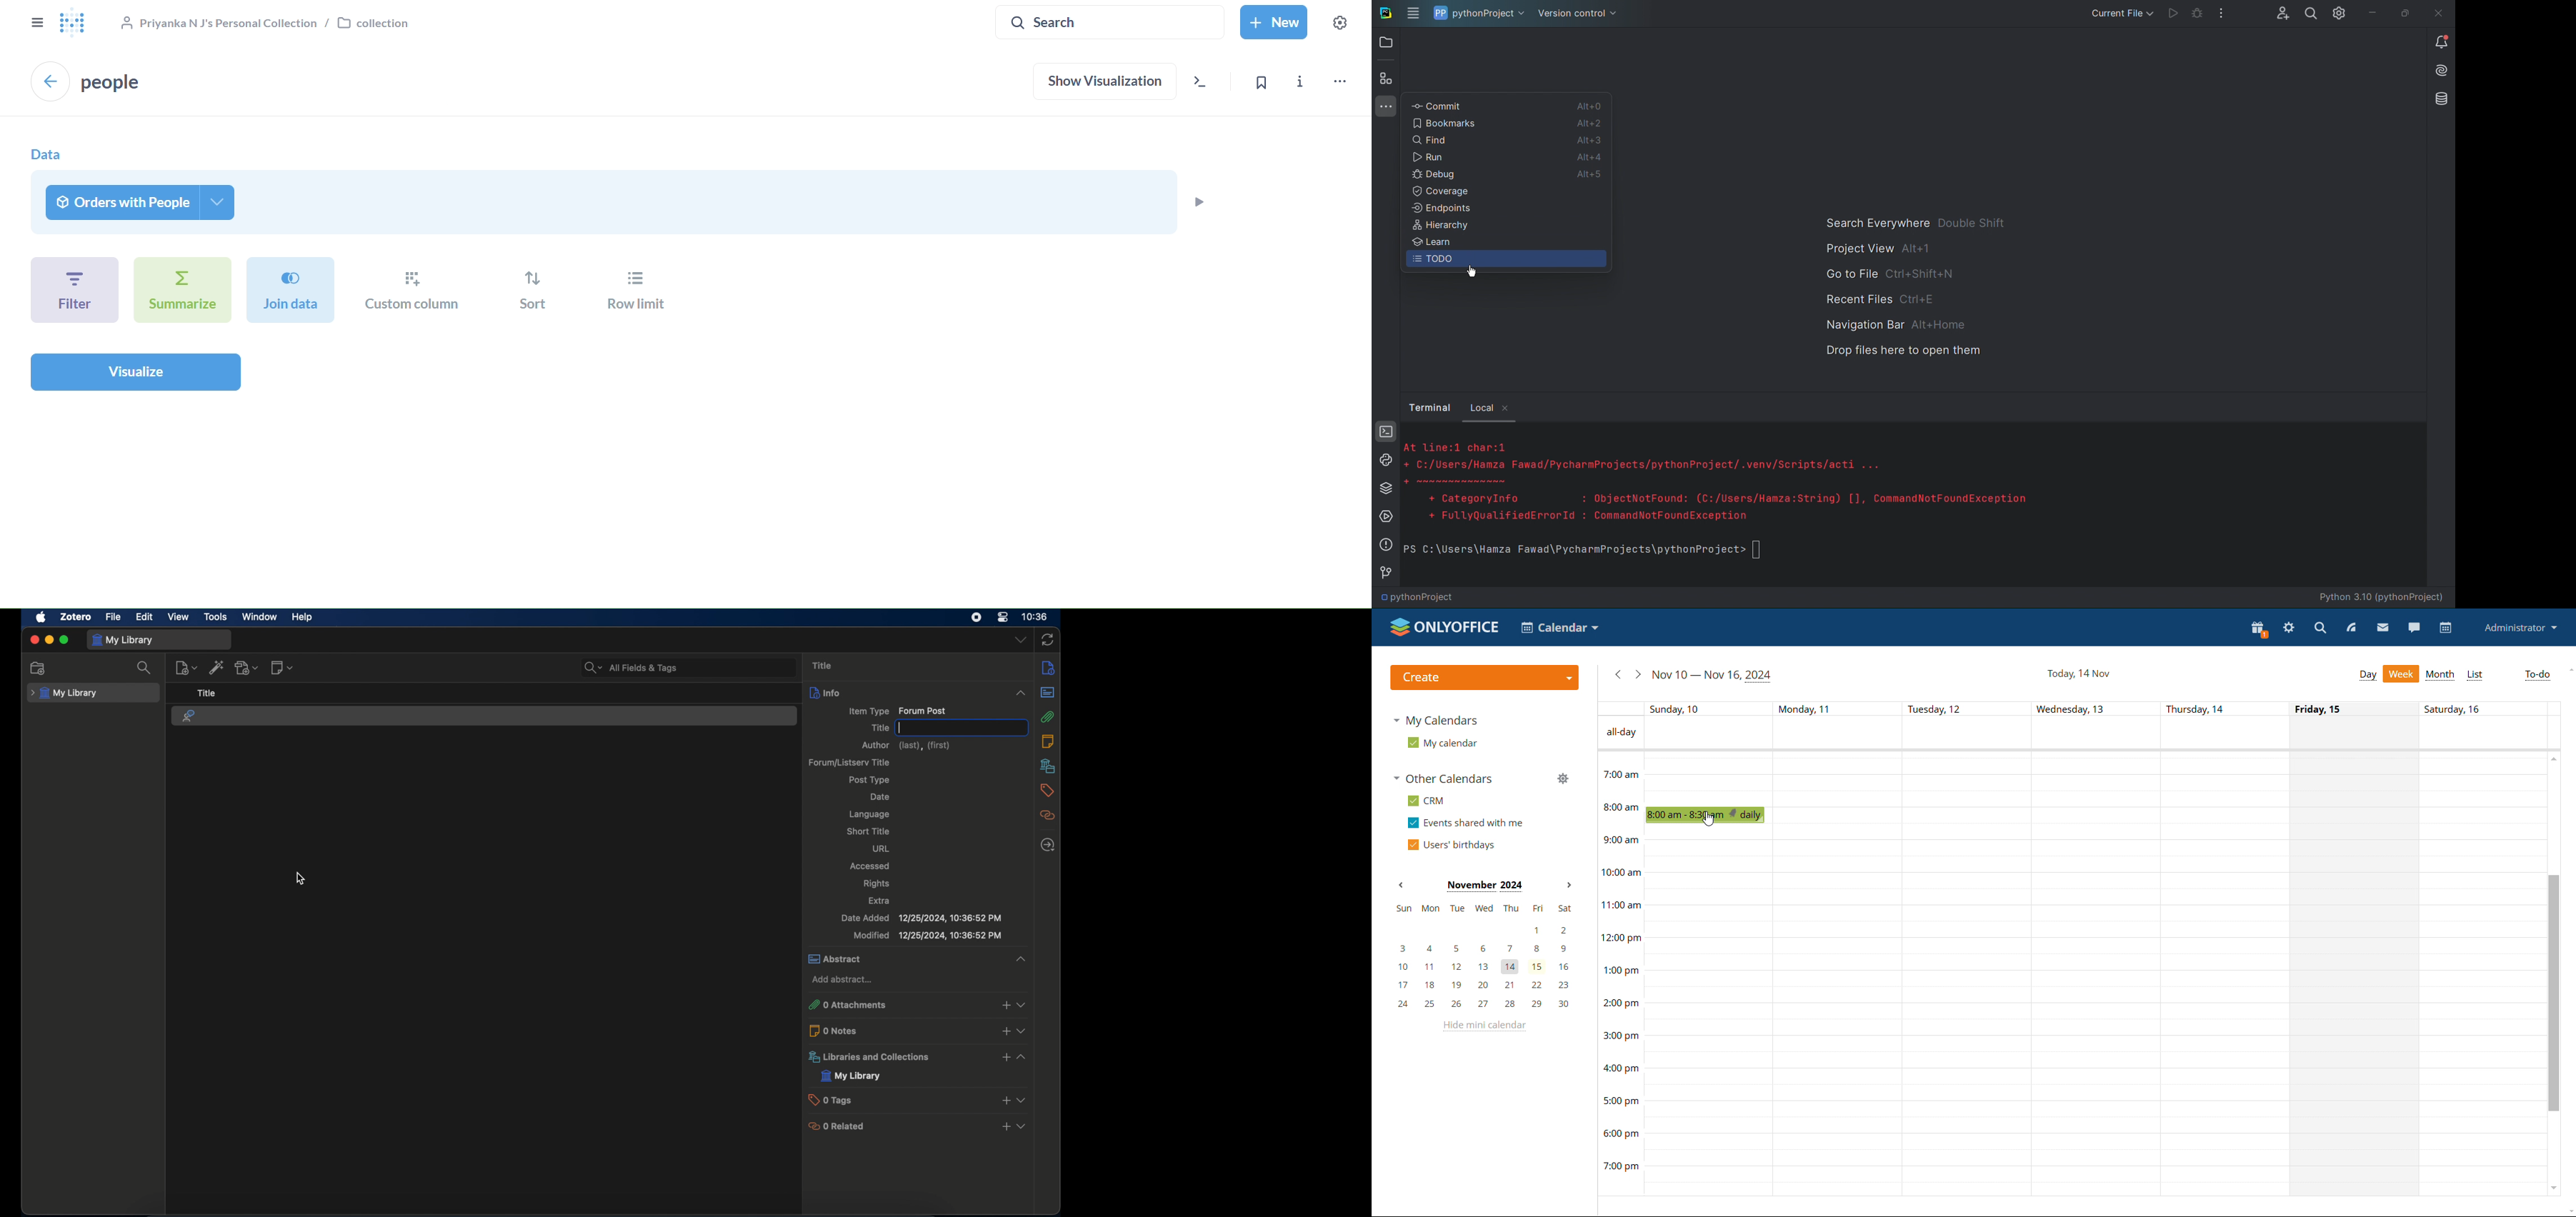 This screenshot has width=2576, height=1232. Describe the element at coordinates (414, 291) in the screenshot. I see `custom column` at that location.